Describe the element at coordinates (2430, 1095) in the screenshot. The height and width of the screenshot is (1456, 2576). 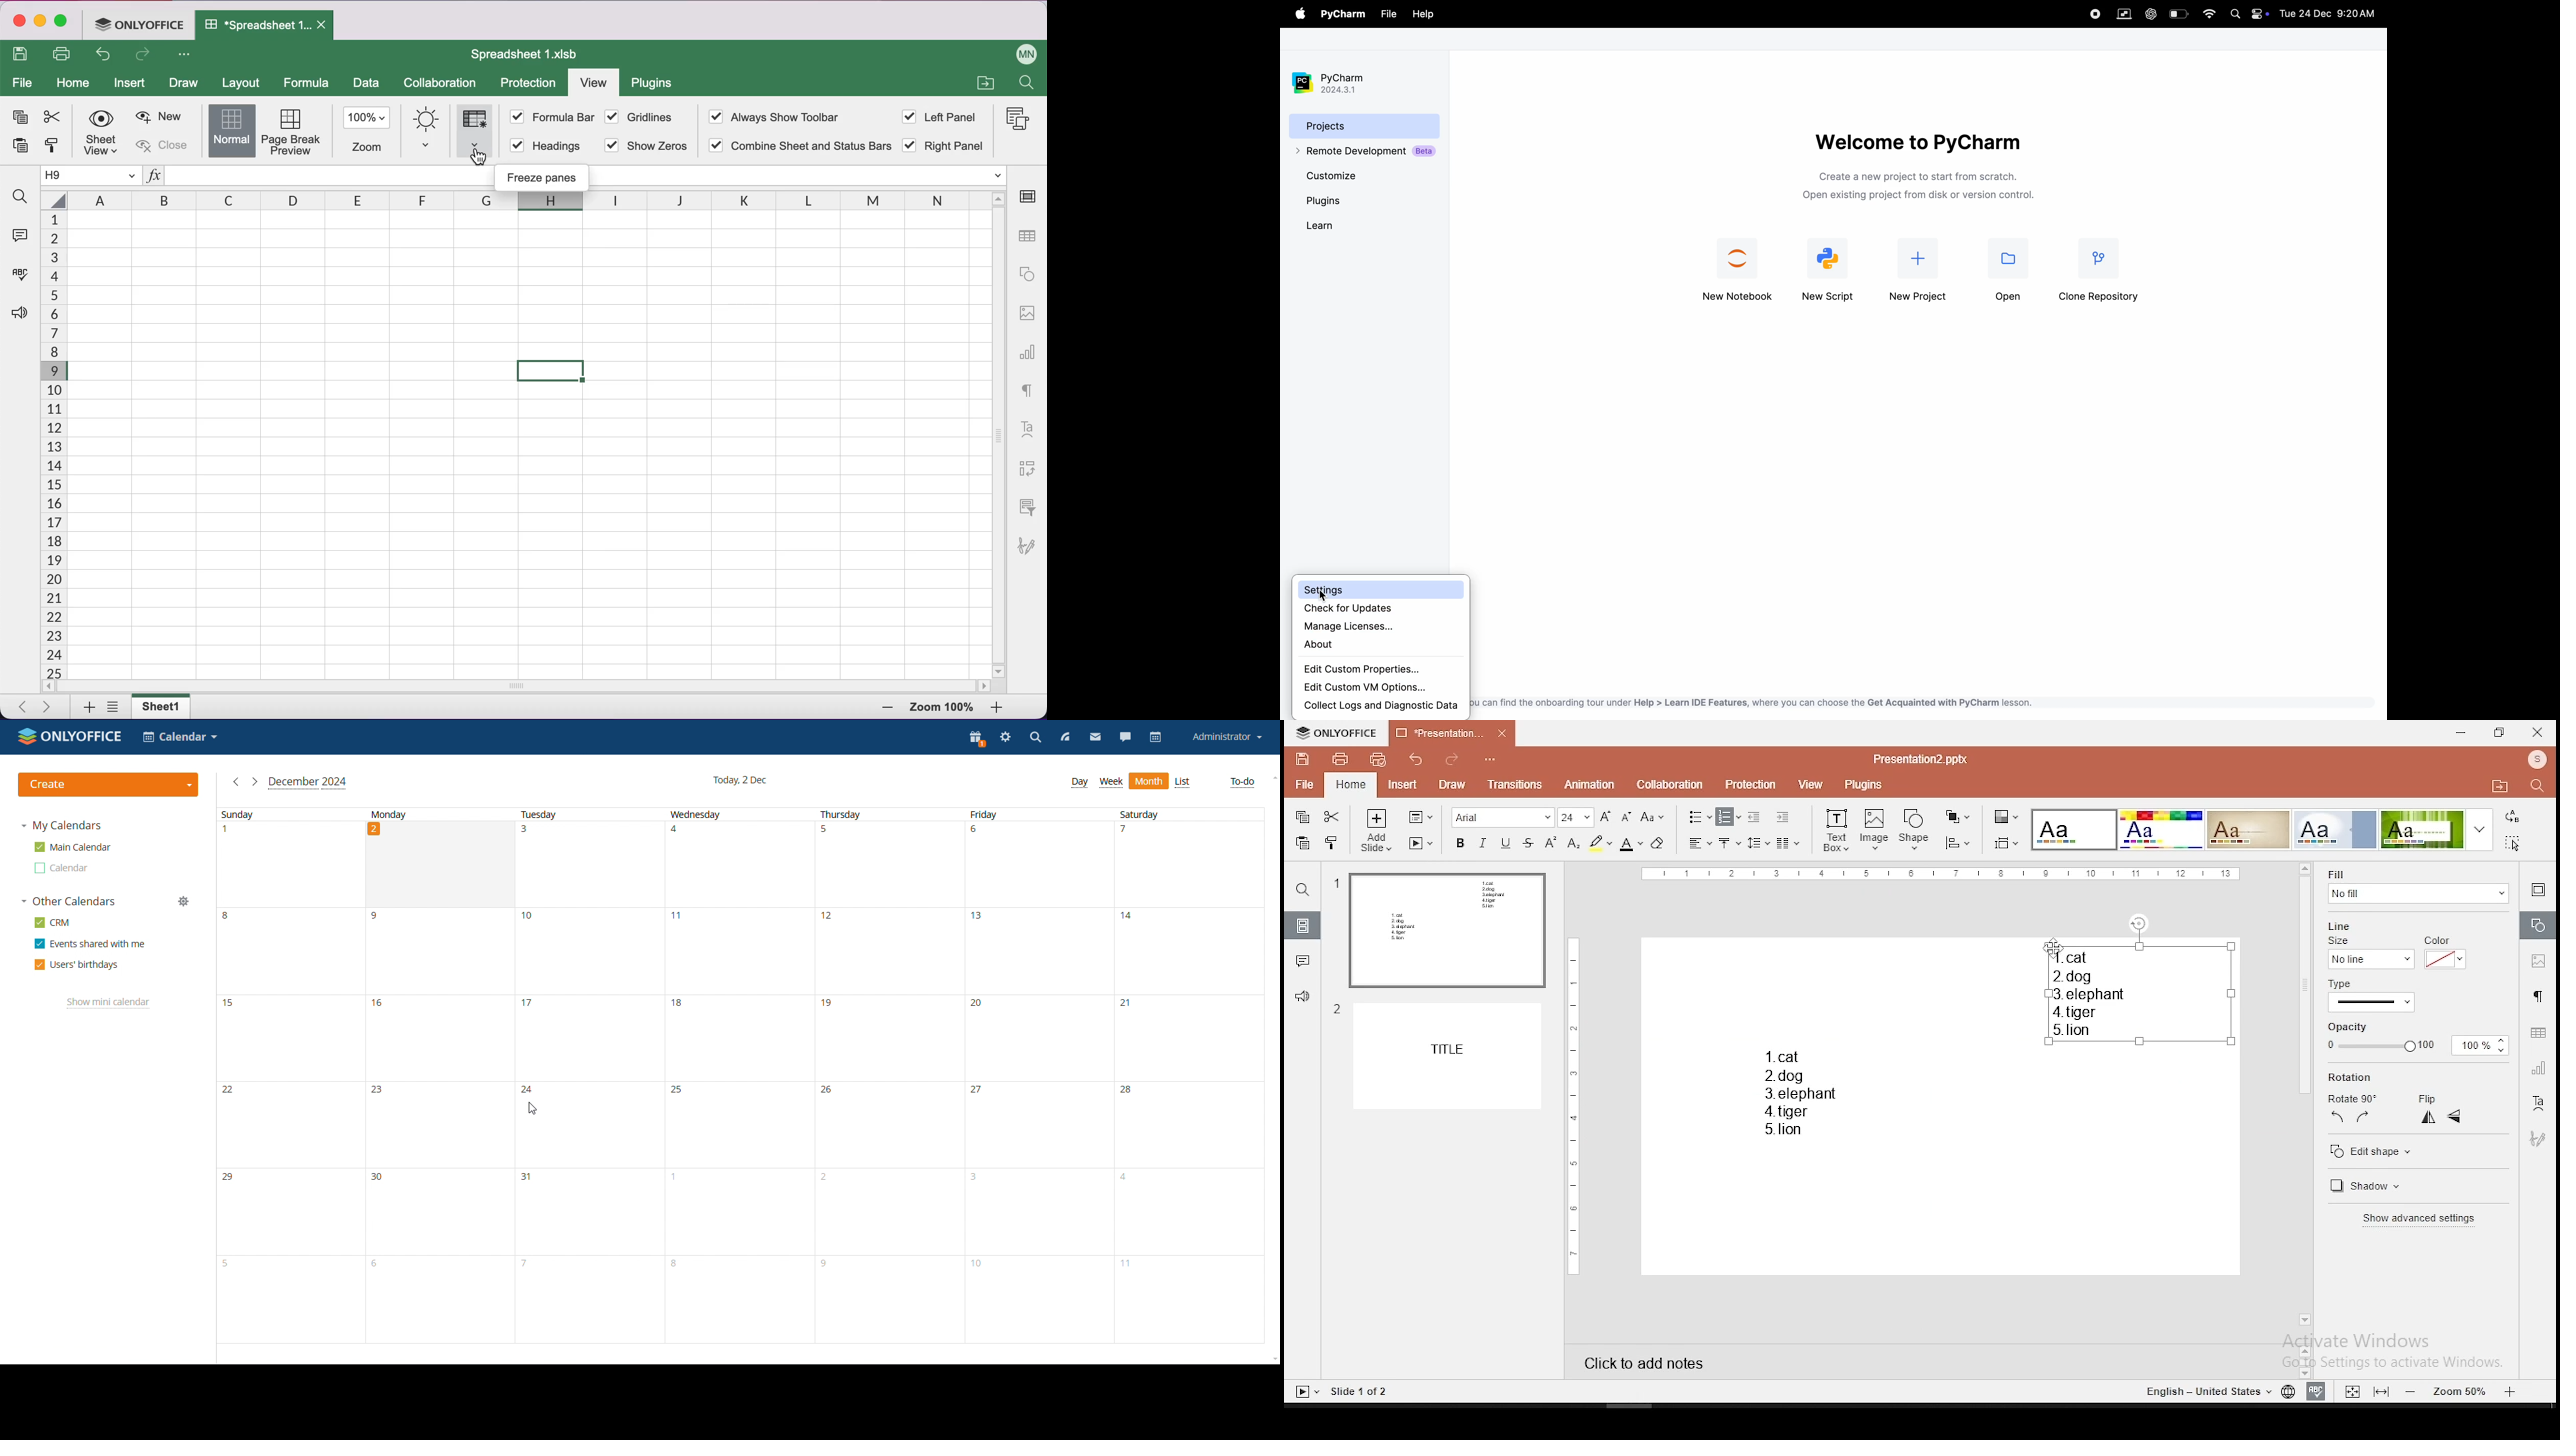
I see `flip` at that location.